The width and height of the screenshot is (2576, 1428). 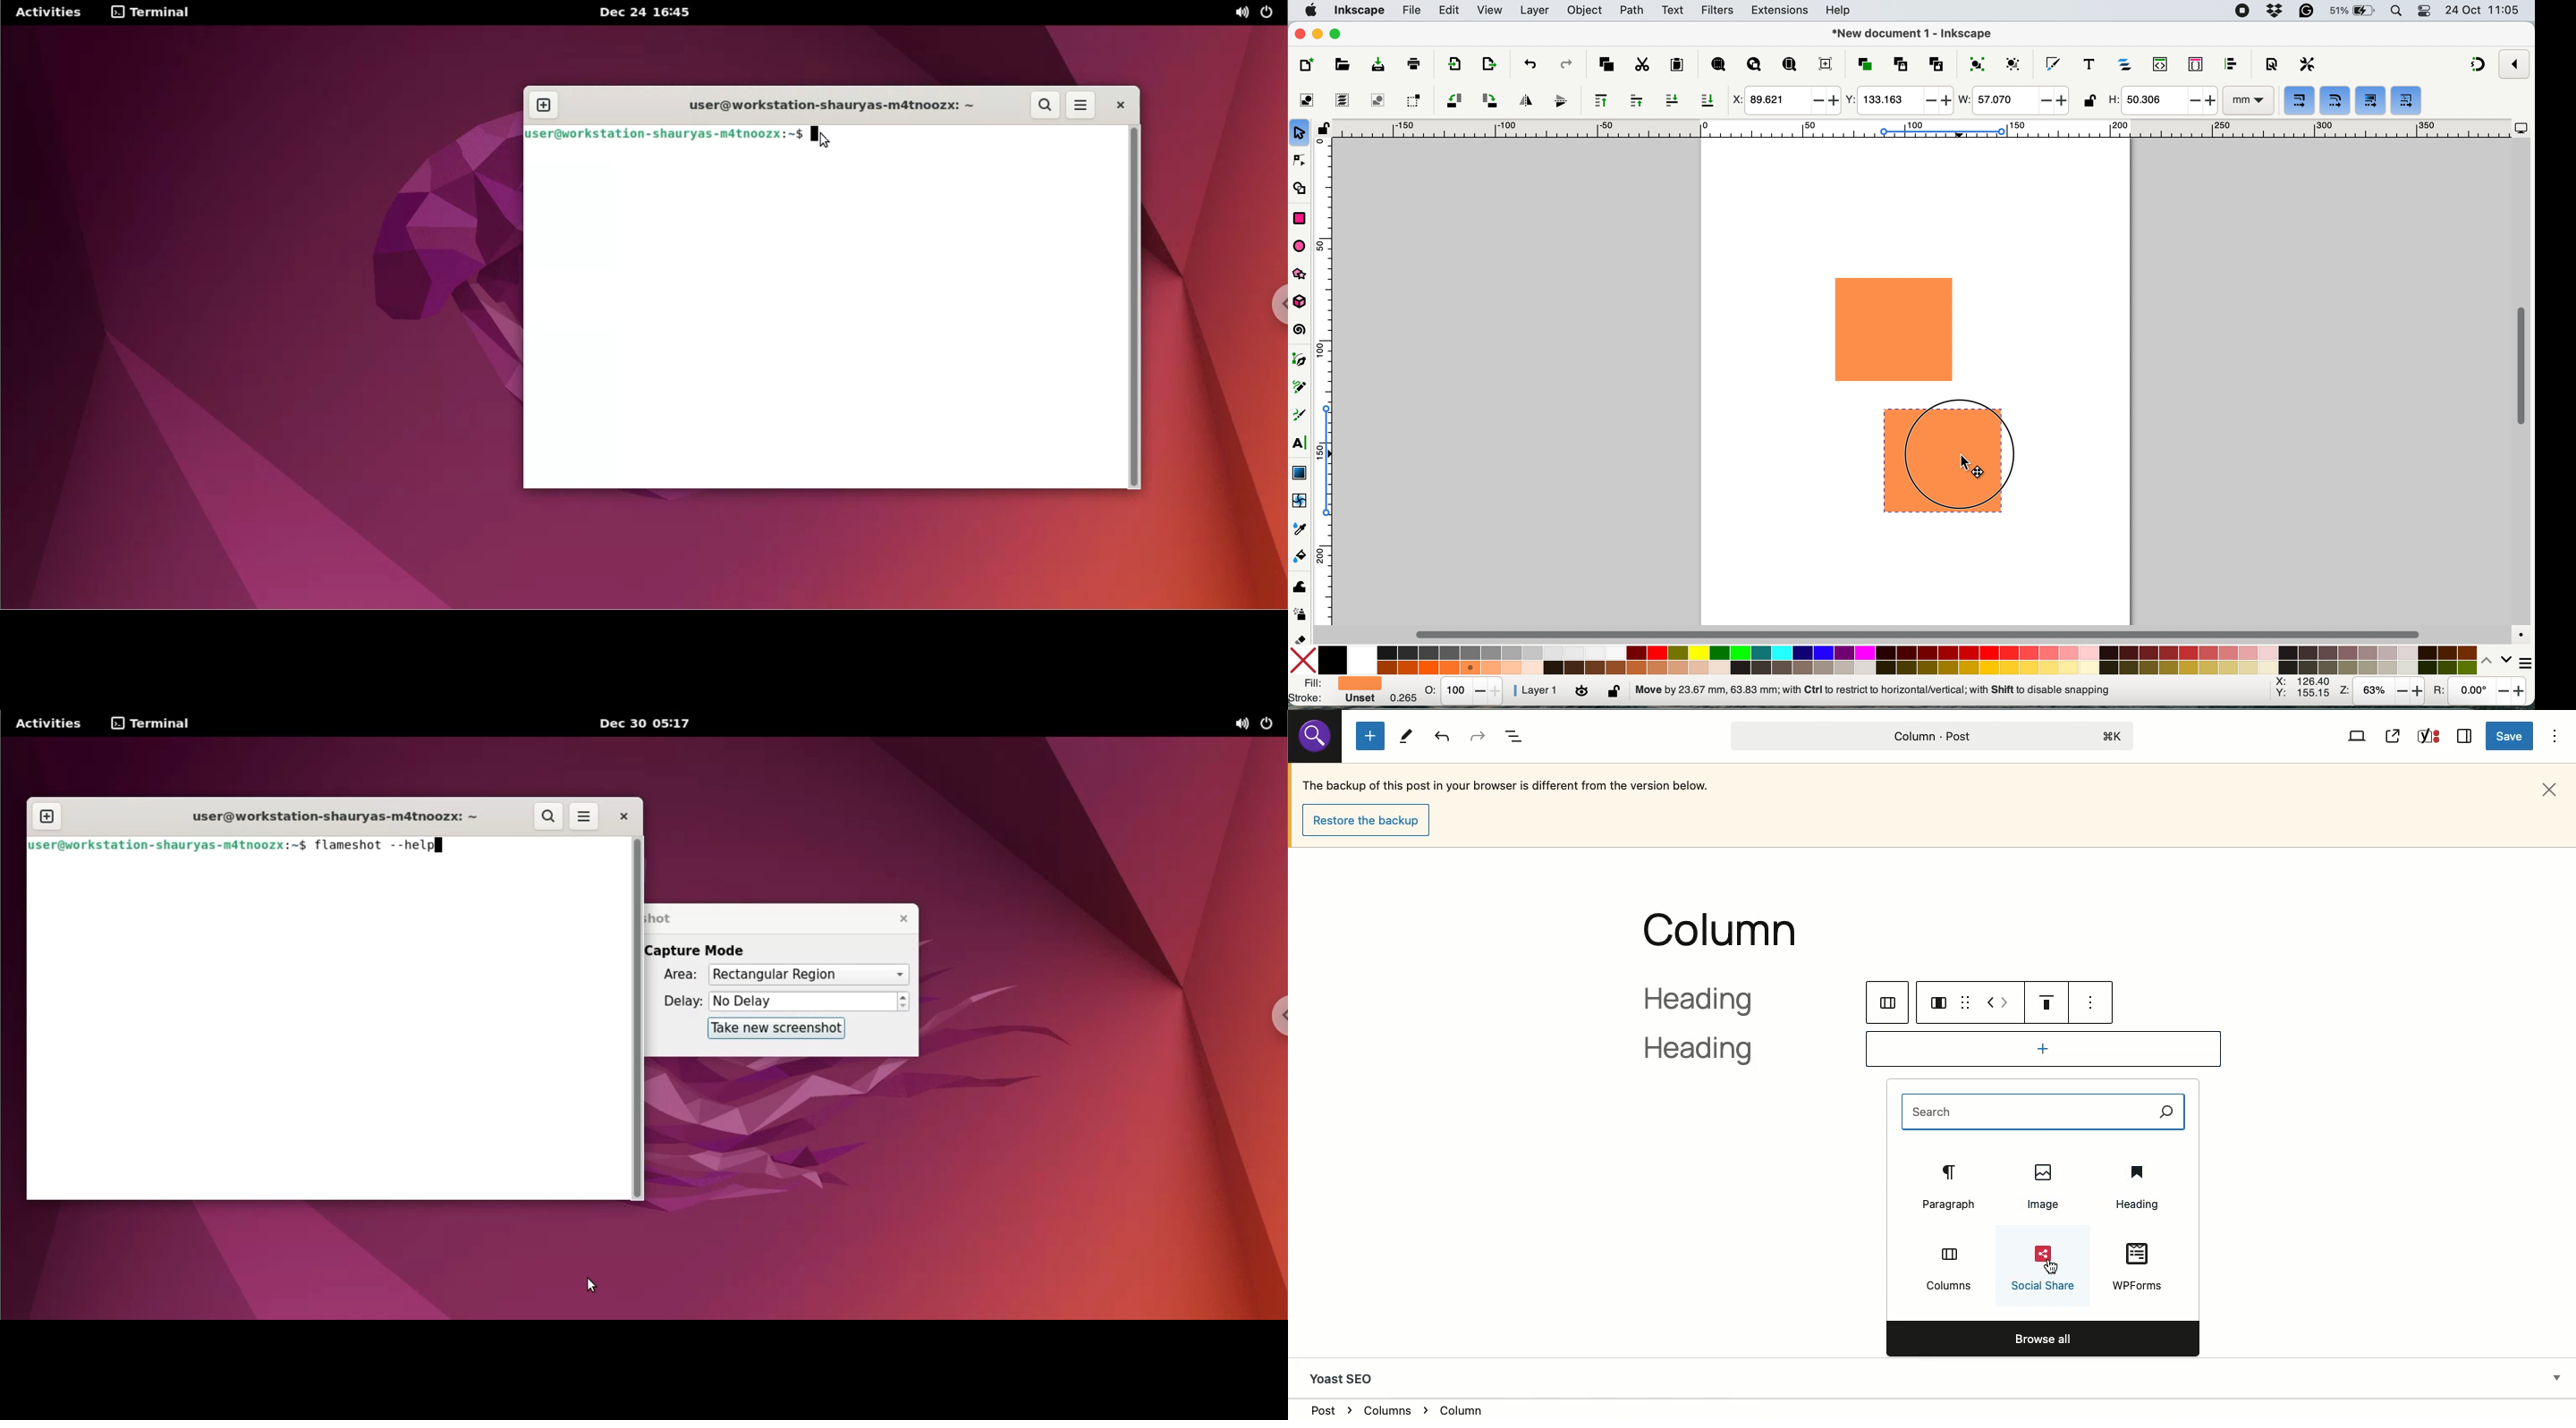 I want to click on column, so click(x=1723, y=930).